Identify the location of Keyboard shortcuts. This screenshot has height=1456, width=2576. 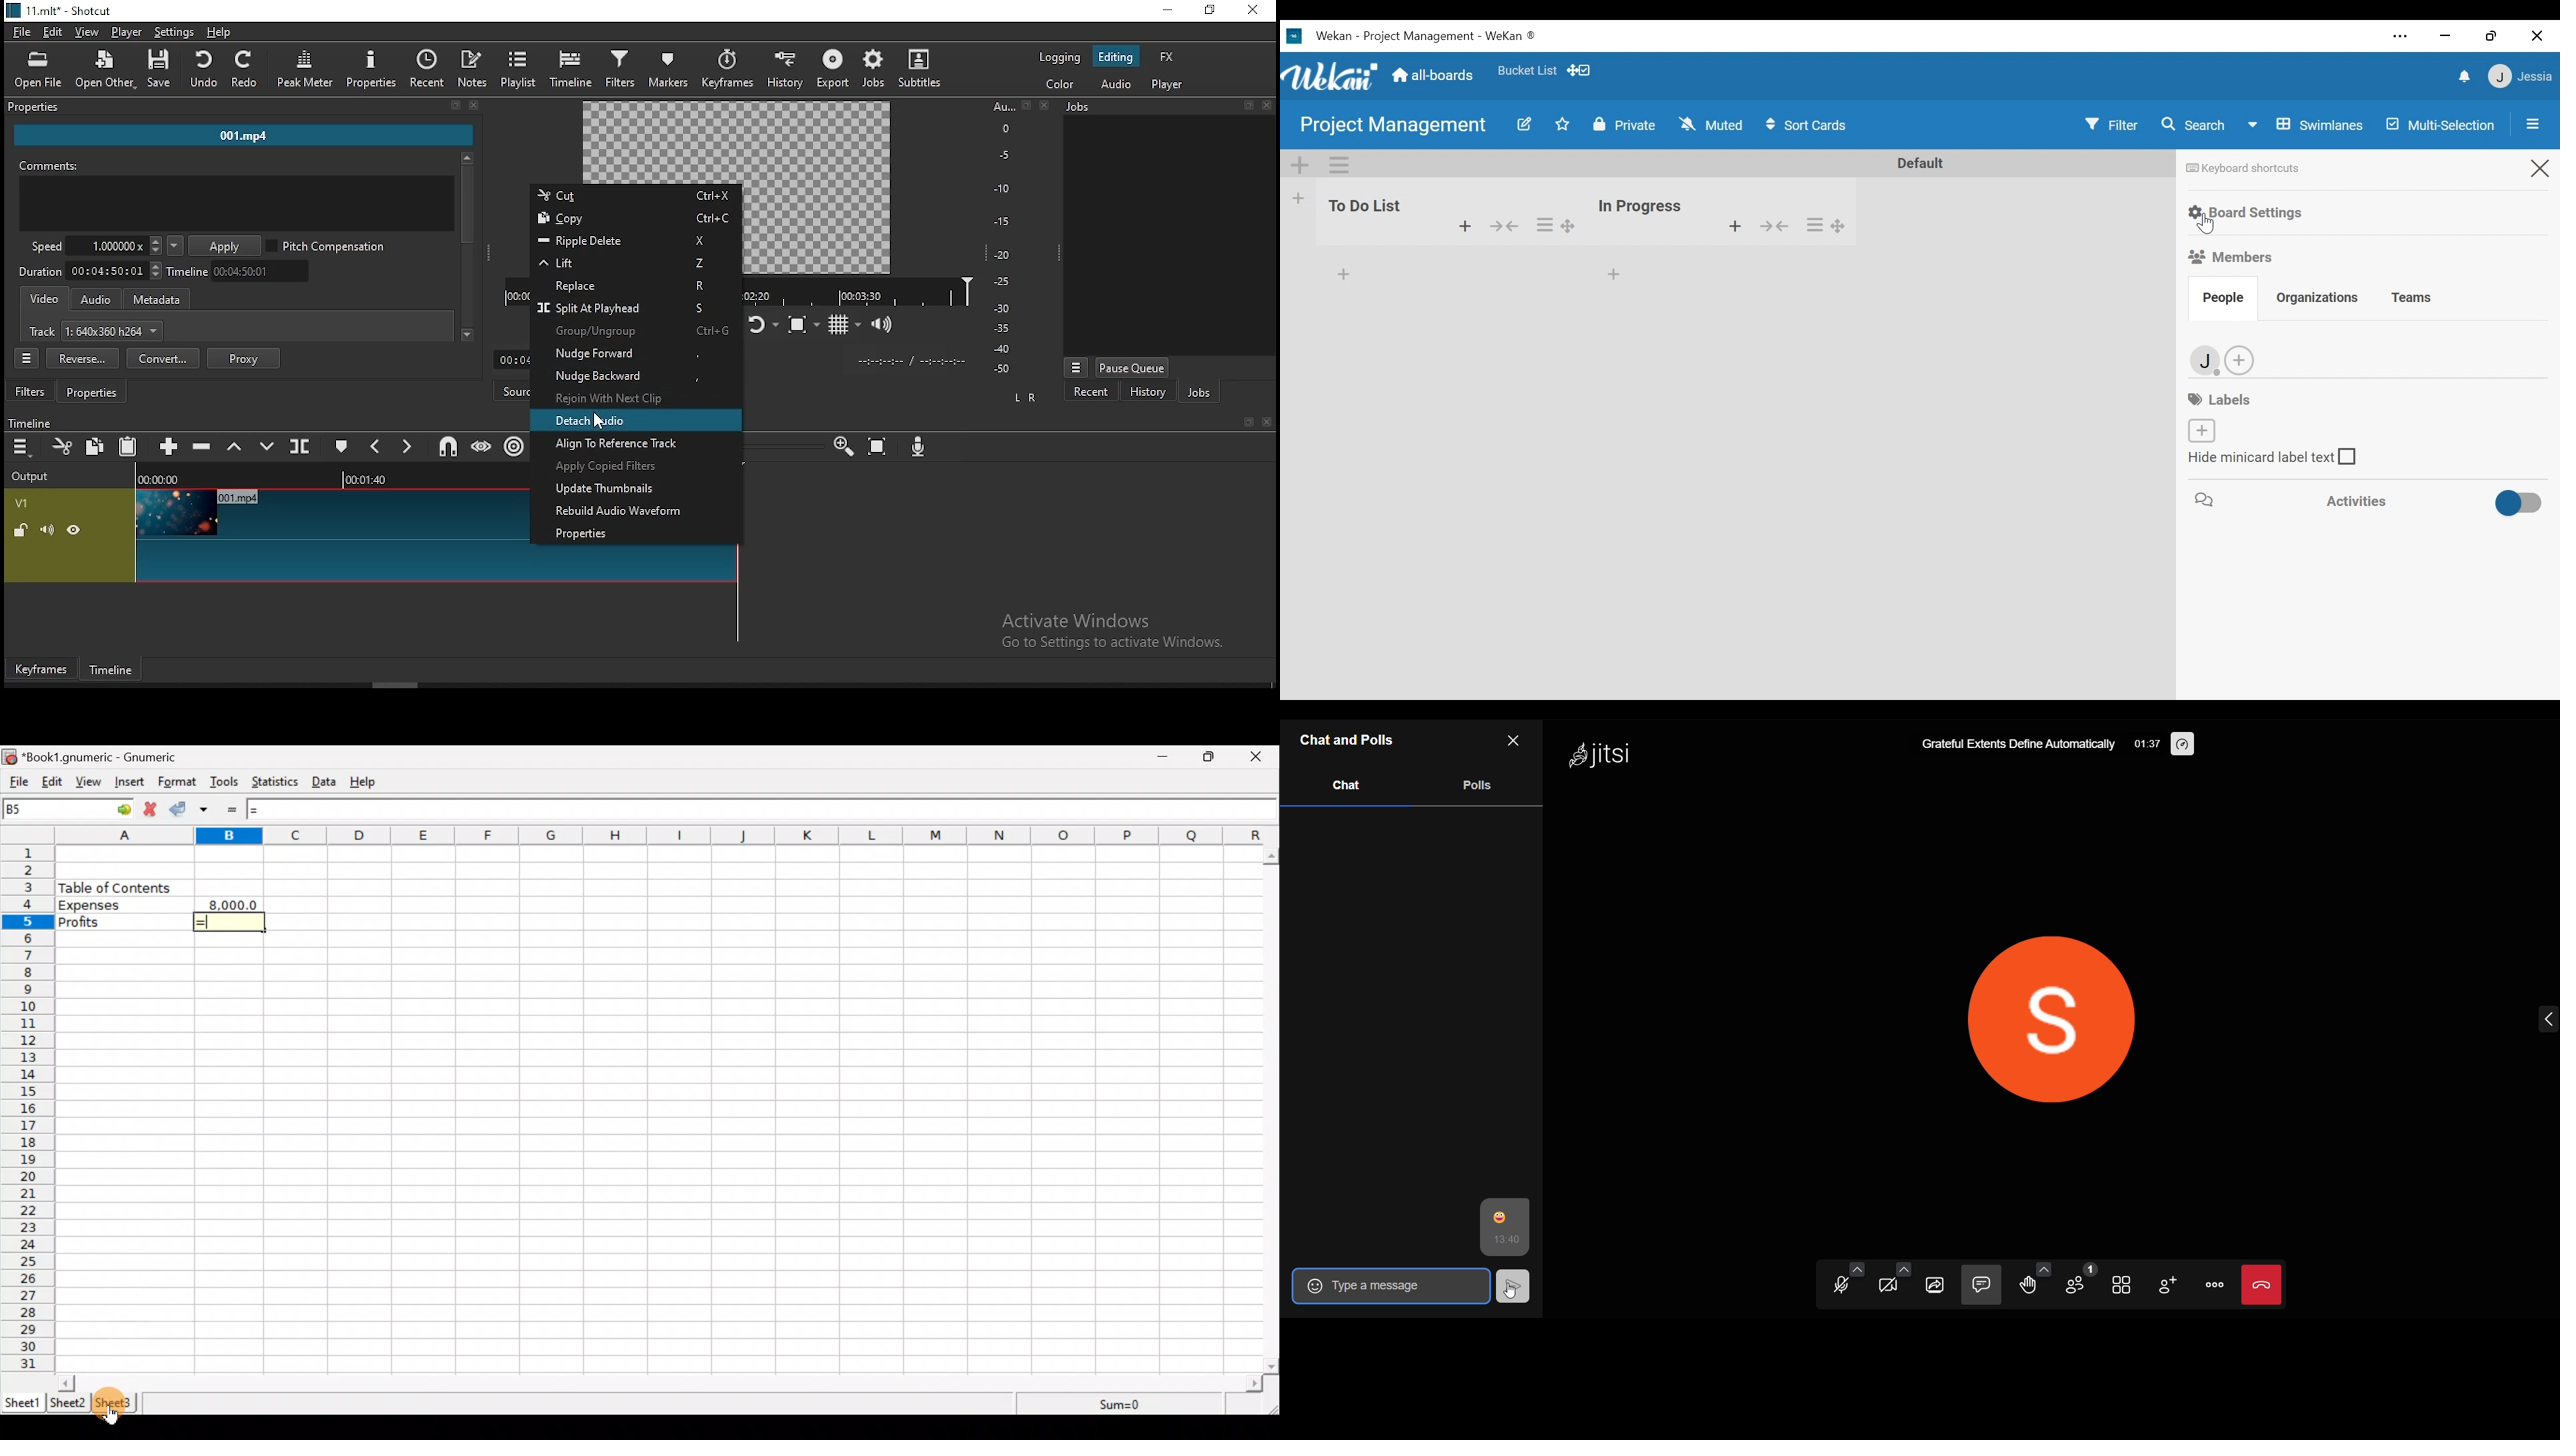
(2245, 169).